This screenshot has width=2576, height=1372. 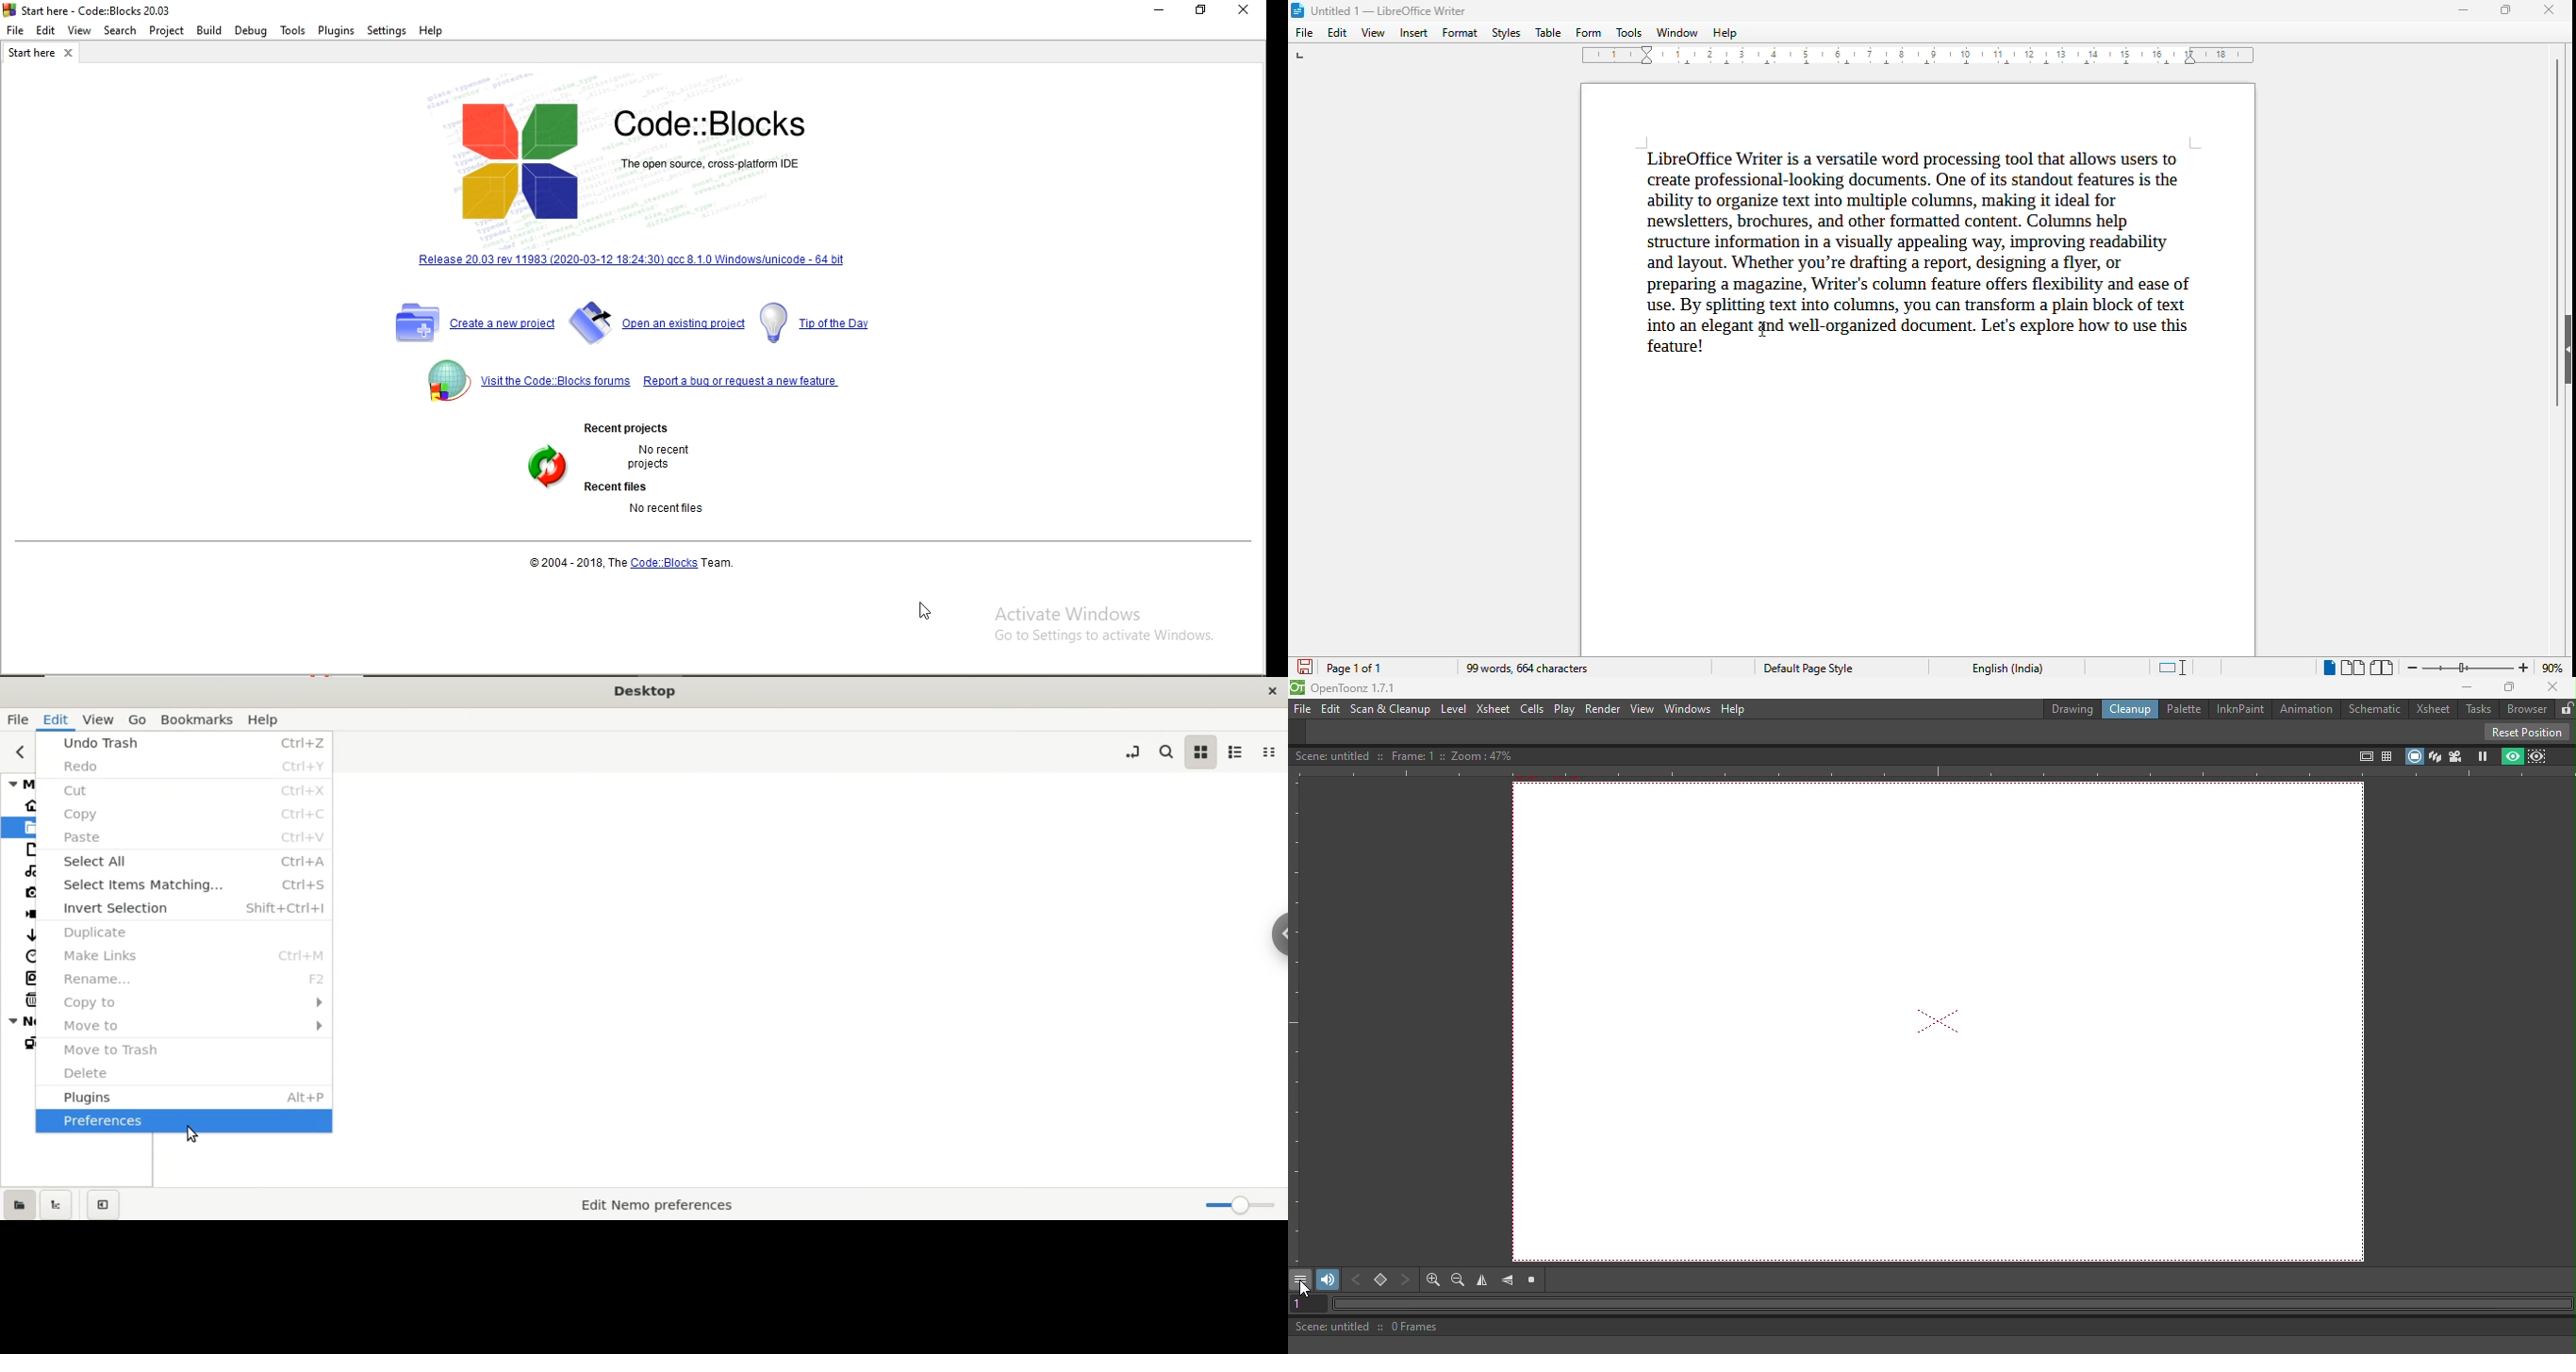 I want to click on Project , so click(x=167, y=28).